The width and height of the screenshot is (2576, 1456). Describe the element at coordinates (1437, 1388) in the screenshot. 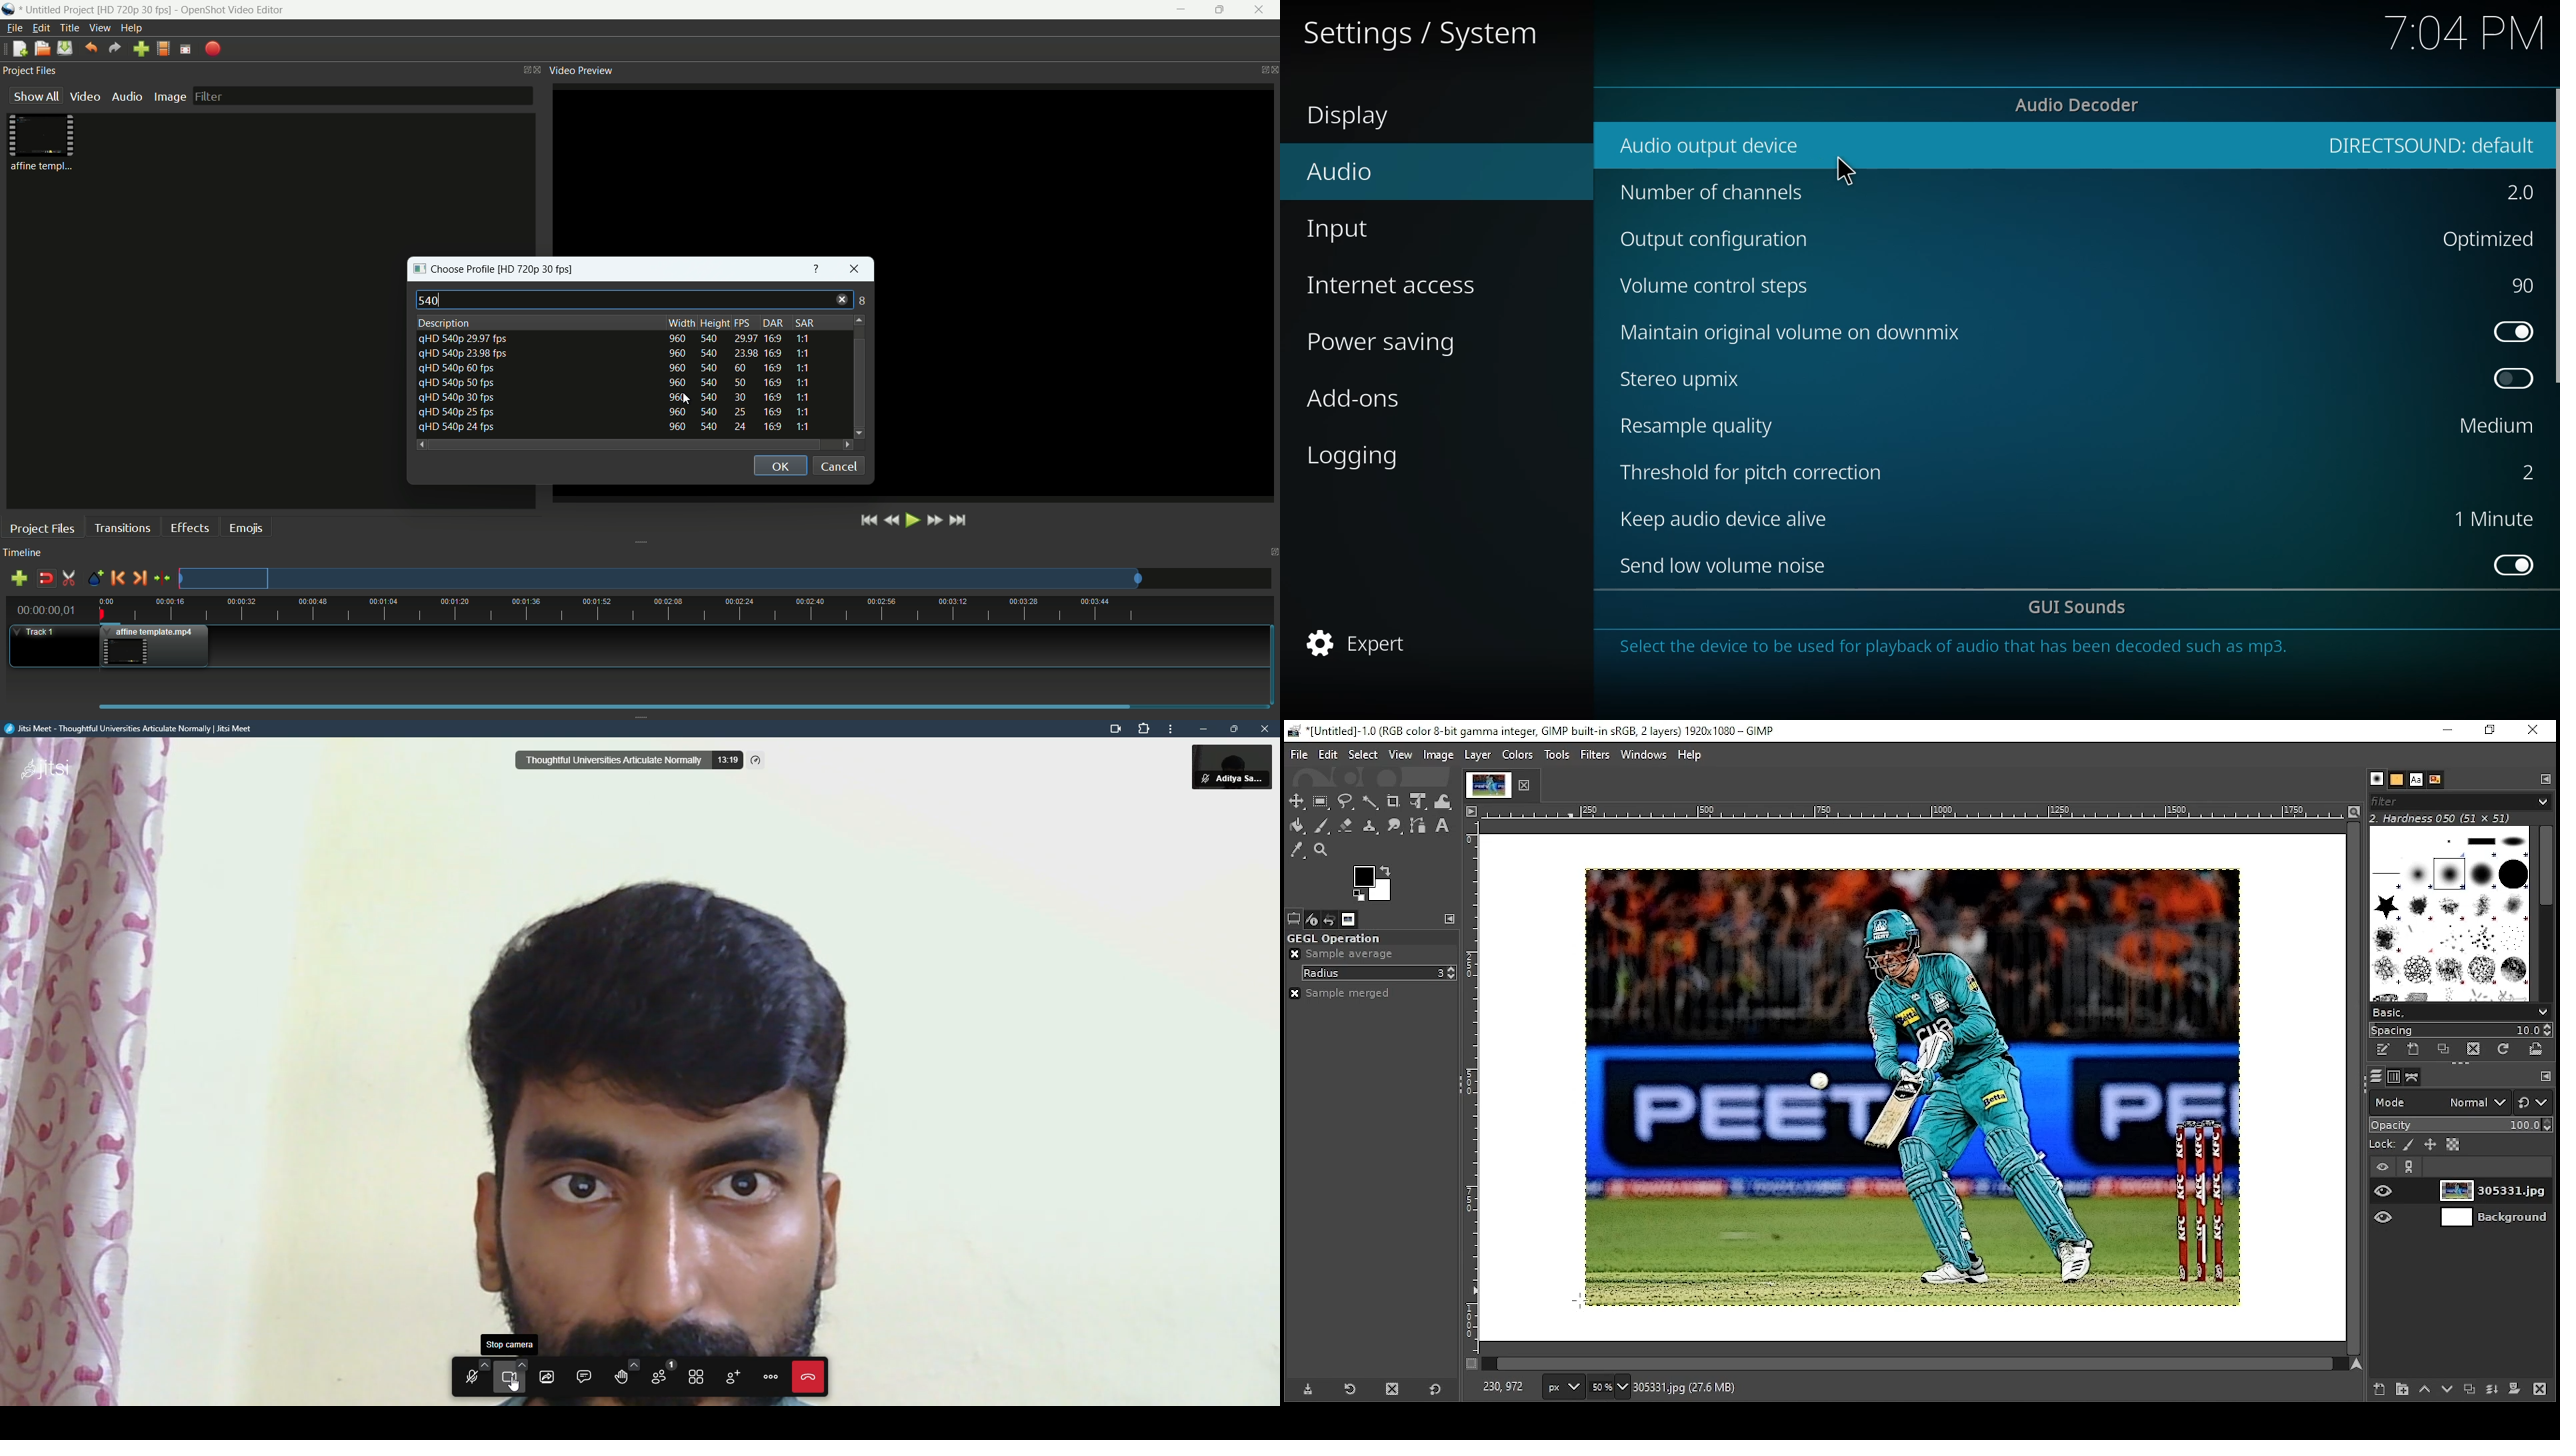

I see `reset to default values` at that location.